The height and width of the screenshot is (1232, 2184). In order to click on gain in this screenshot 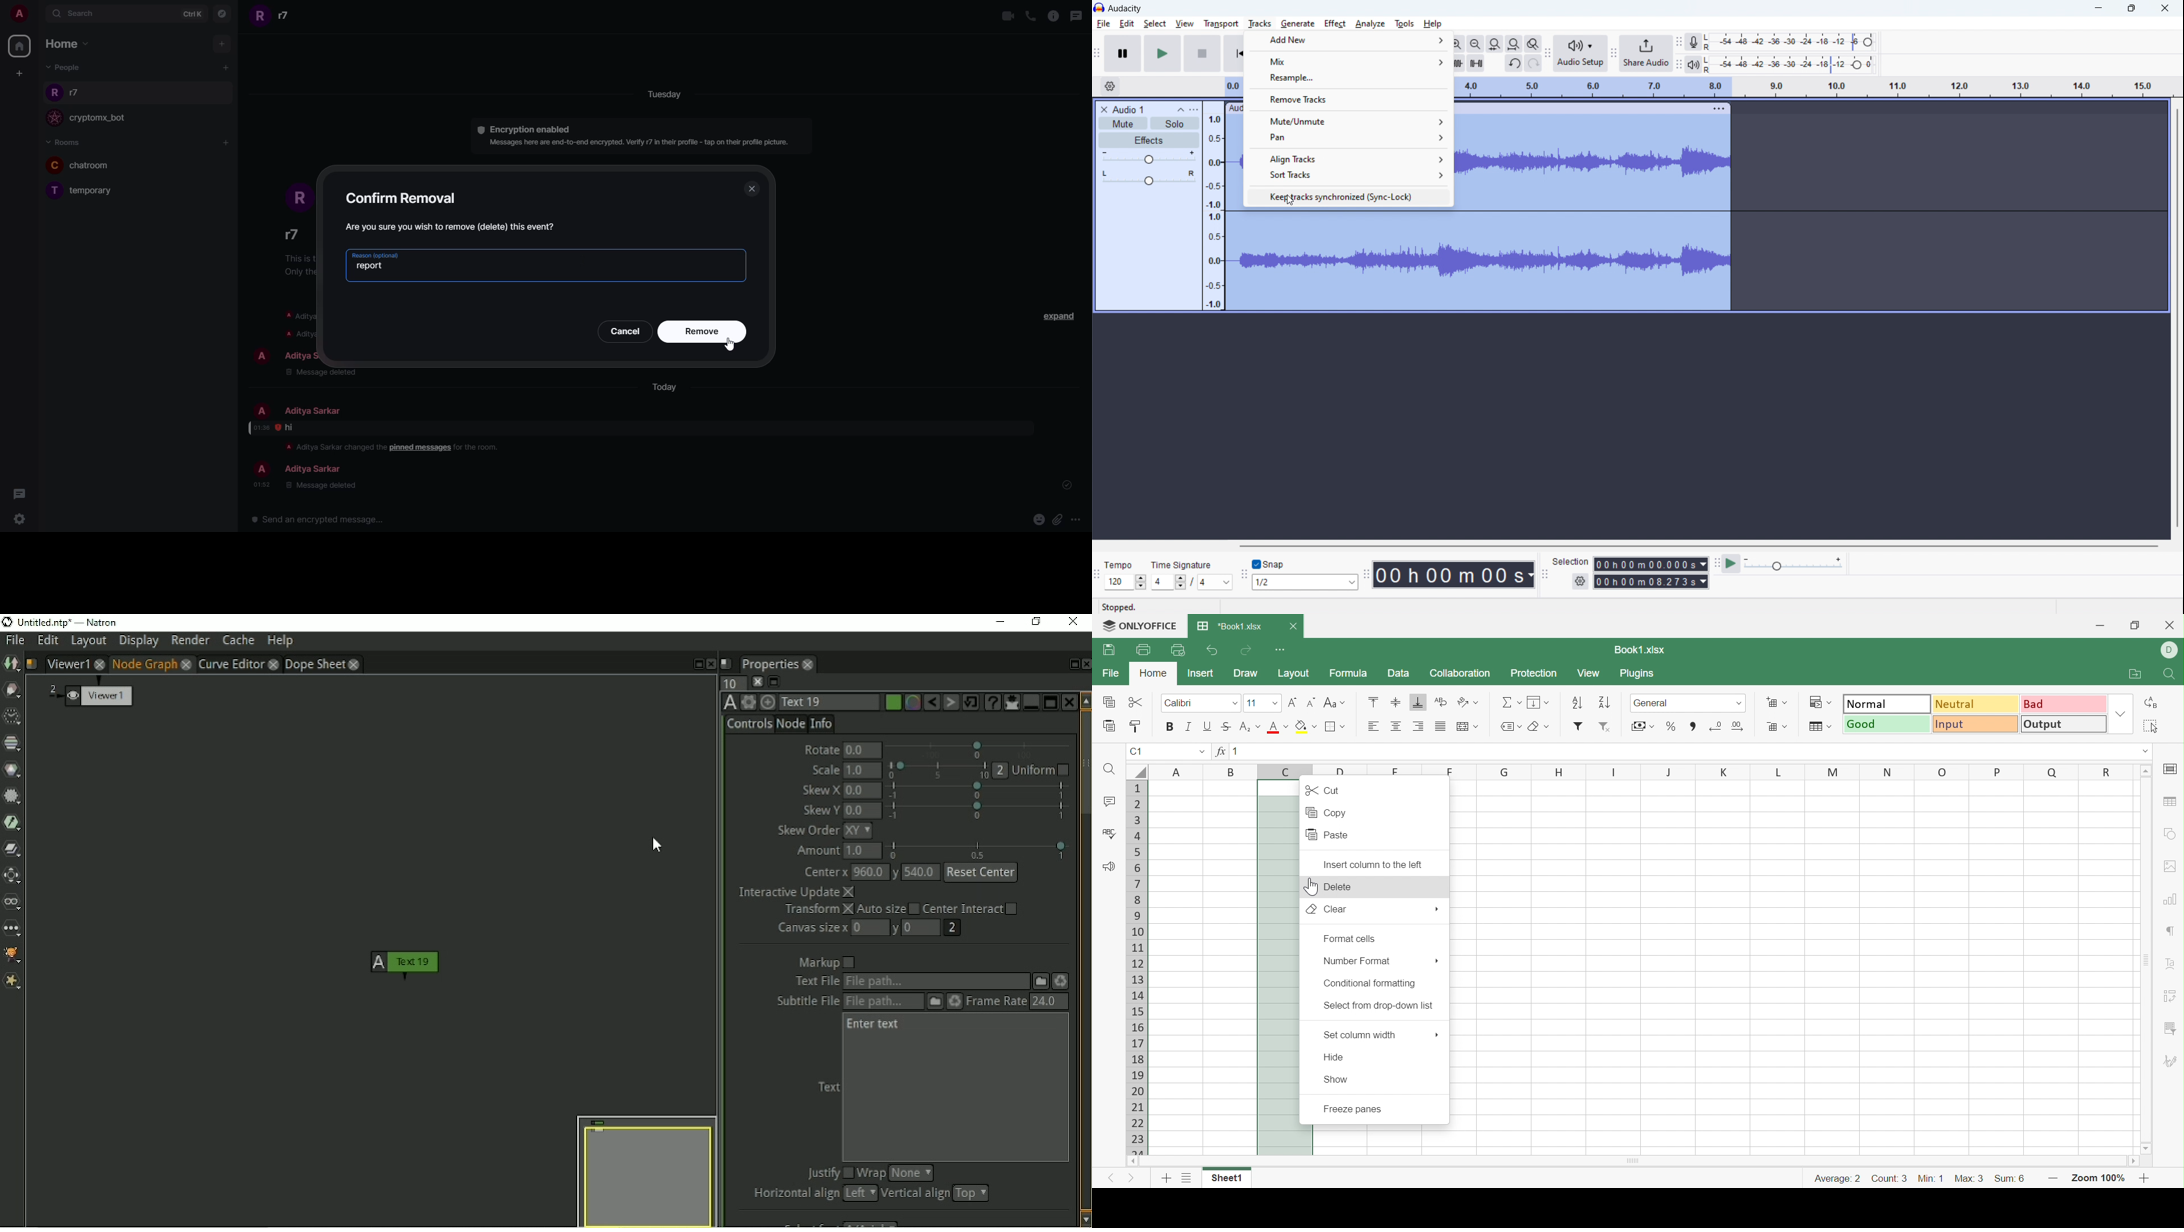, I will do `click(1149, 157)`.